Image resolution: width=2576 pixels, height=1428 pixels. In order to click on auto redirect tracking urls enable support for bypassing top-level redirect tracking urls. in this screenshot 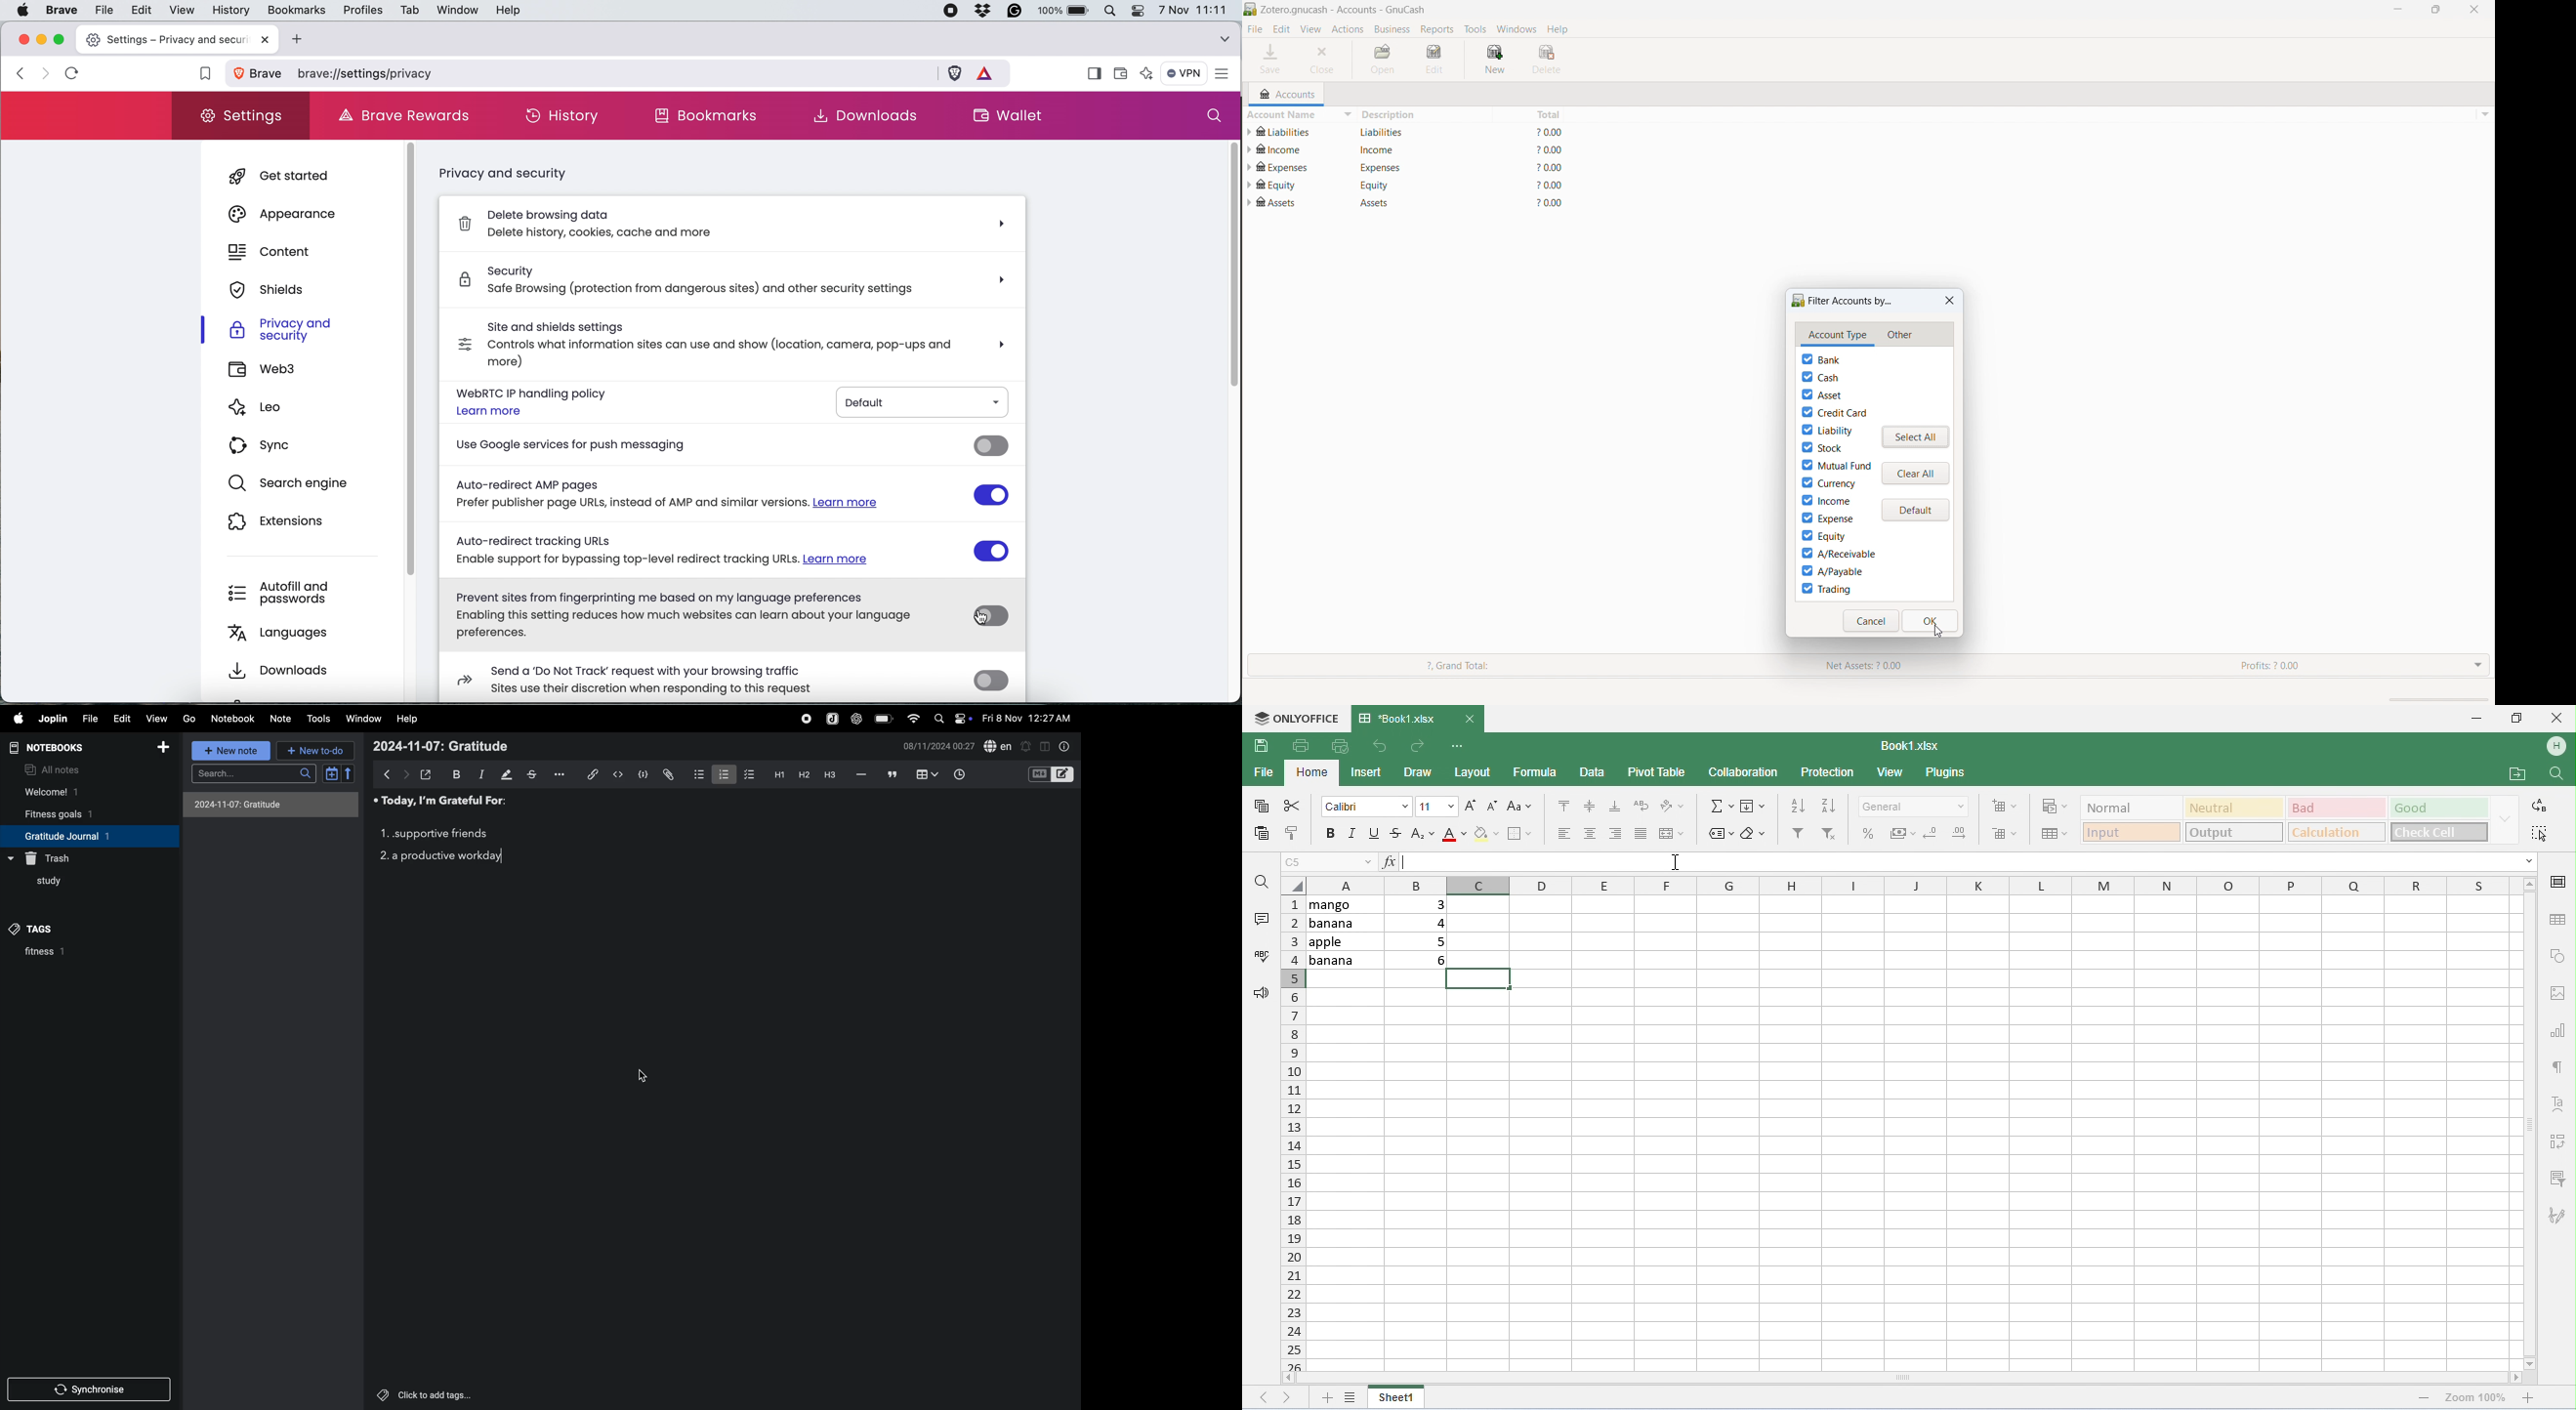, I will do `click(702, 548)`.